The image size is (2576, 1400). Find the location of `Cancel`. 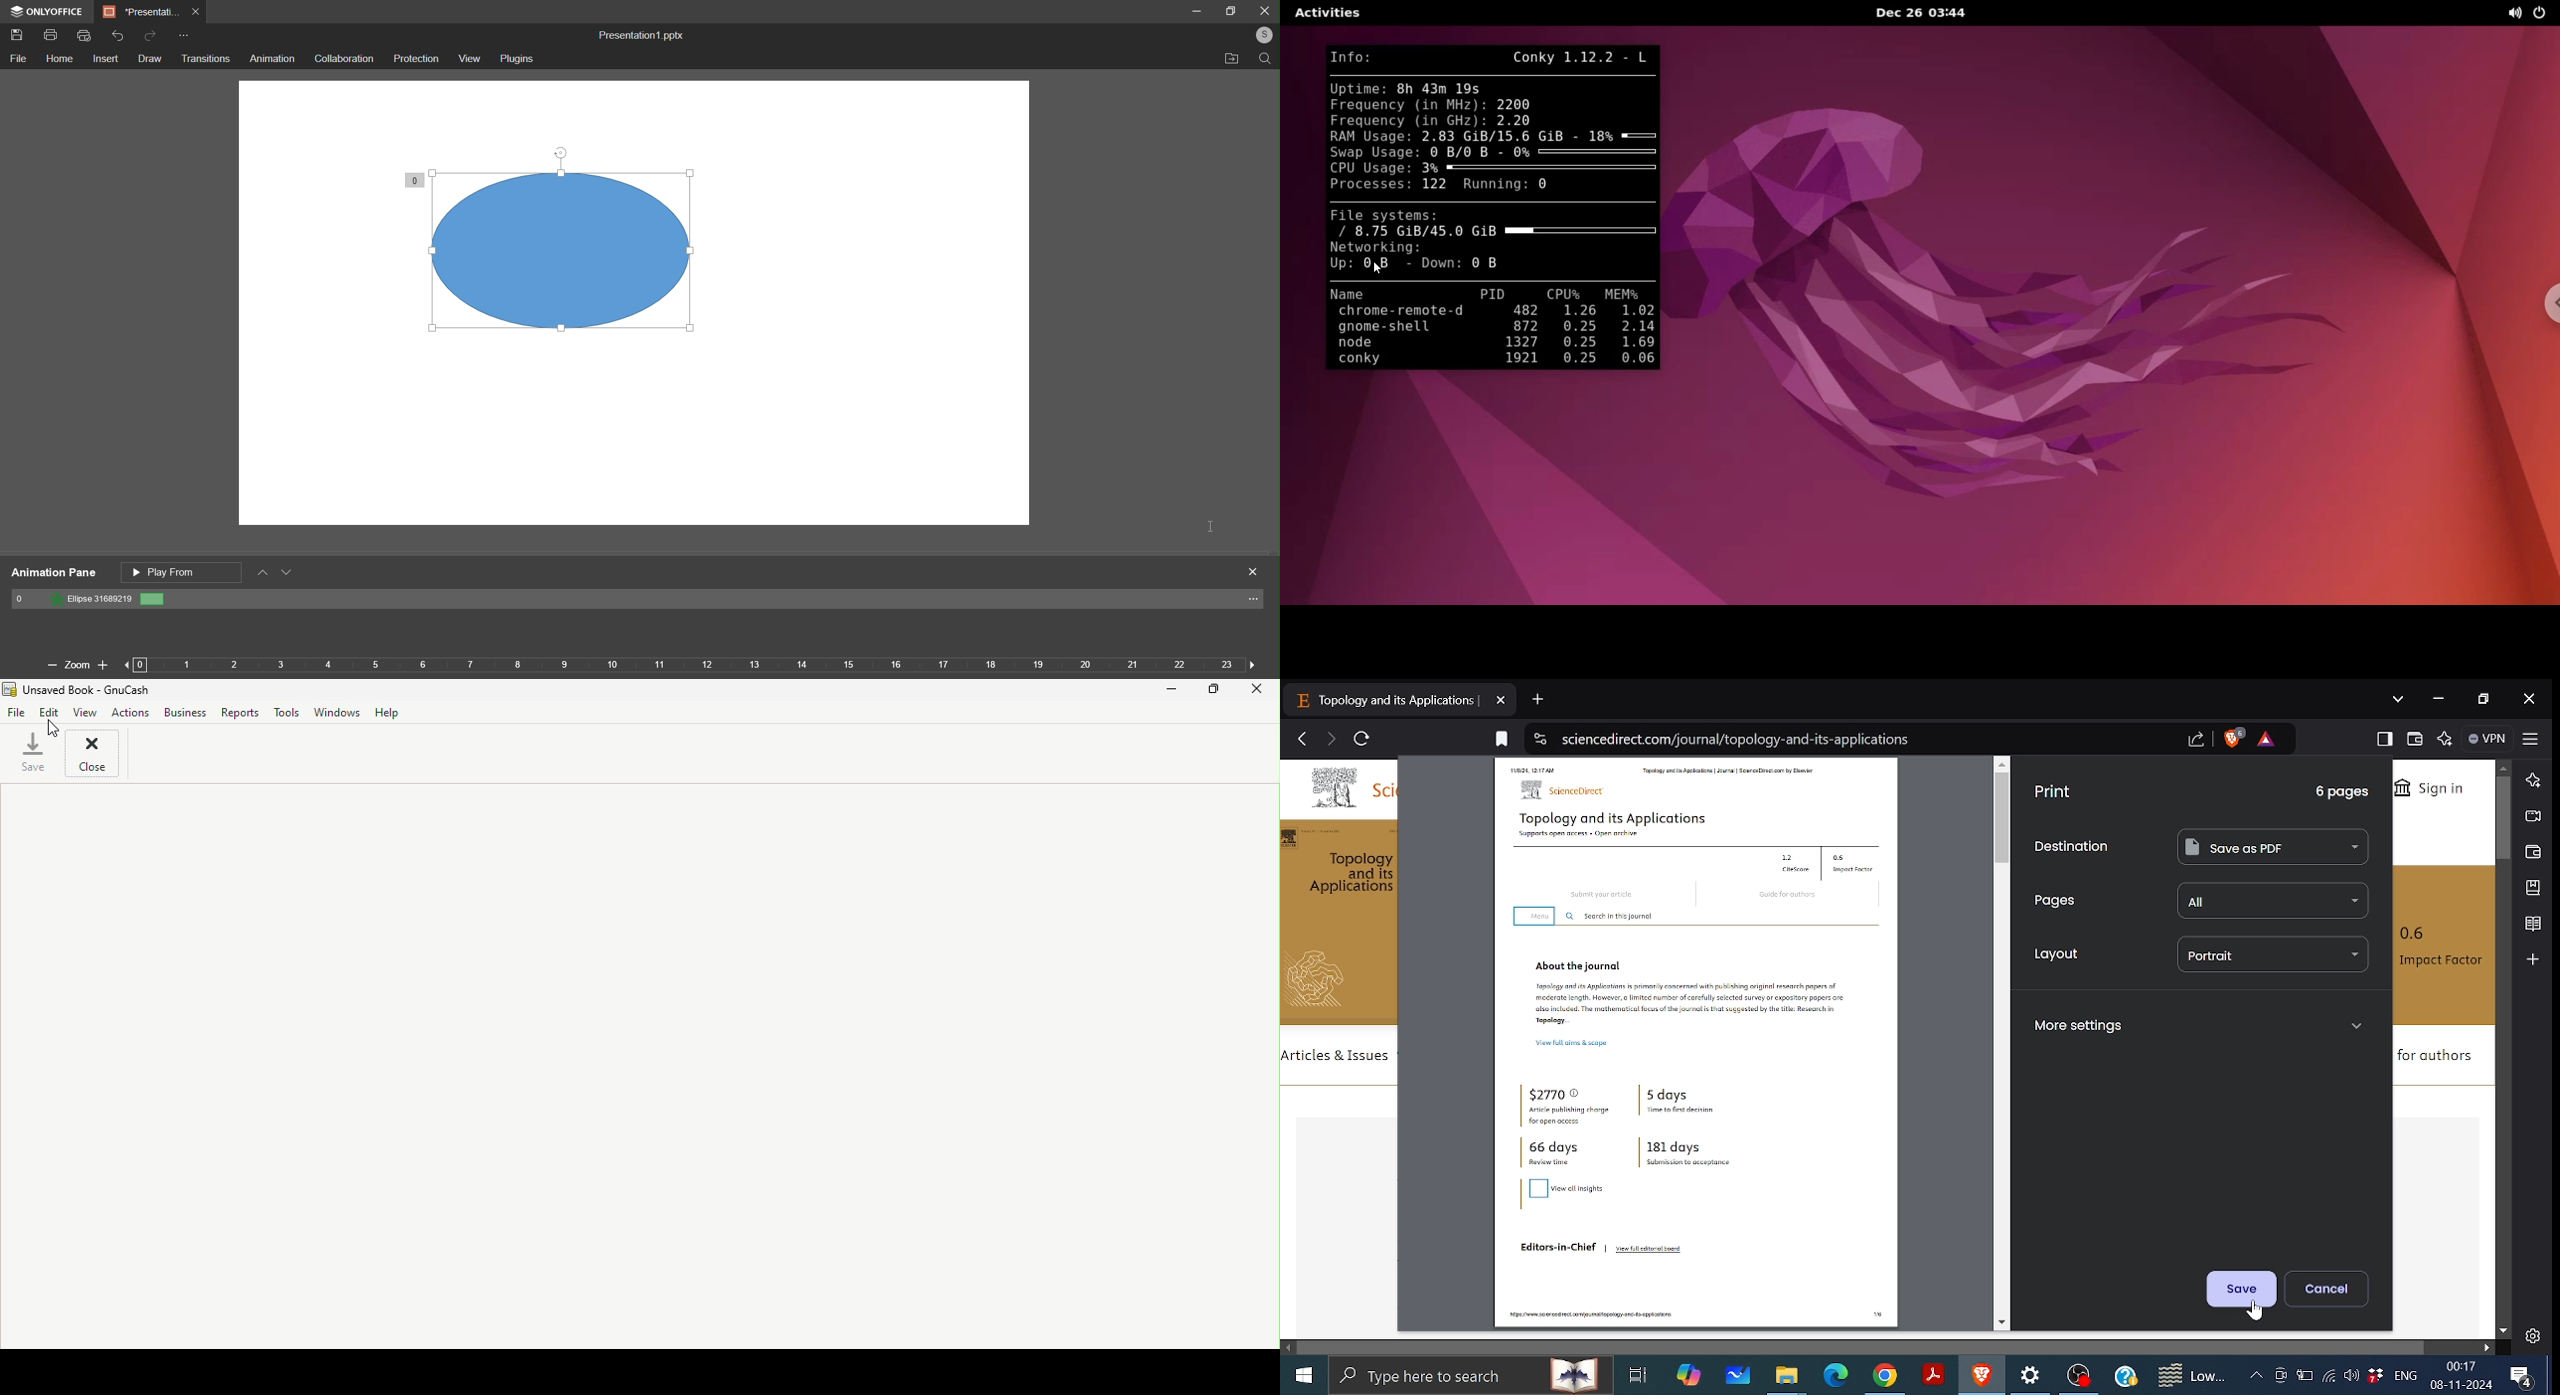

Cancel is located at coordinates (2328, 1290).